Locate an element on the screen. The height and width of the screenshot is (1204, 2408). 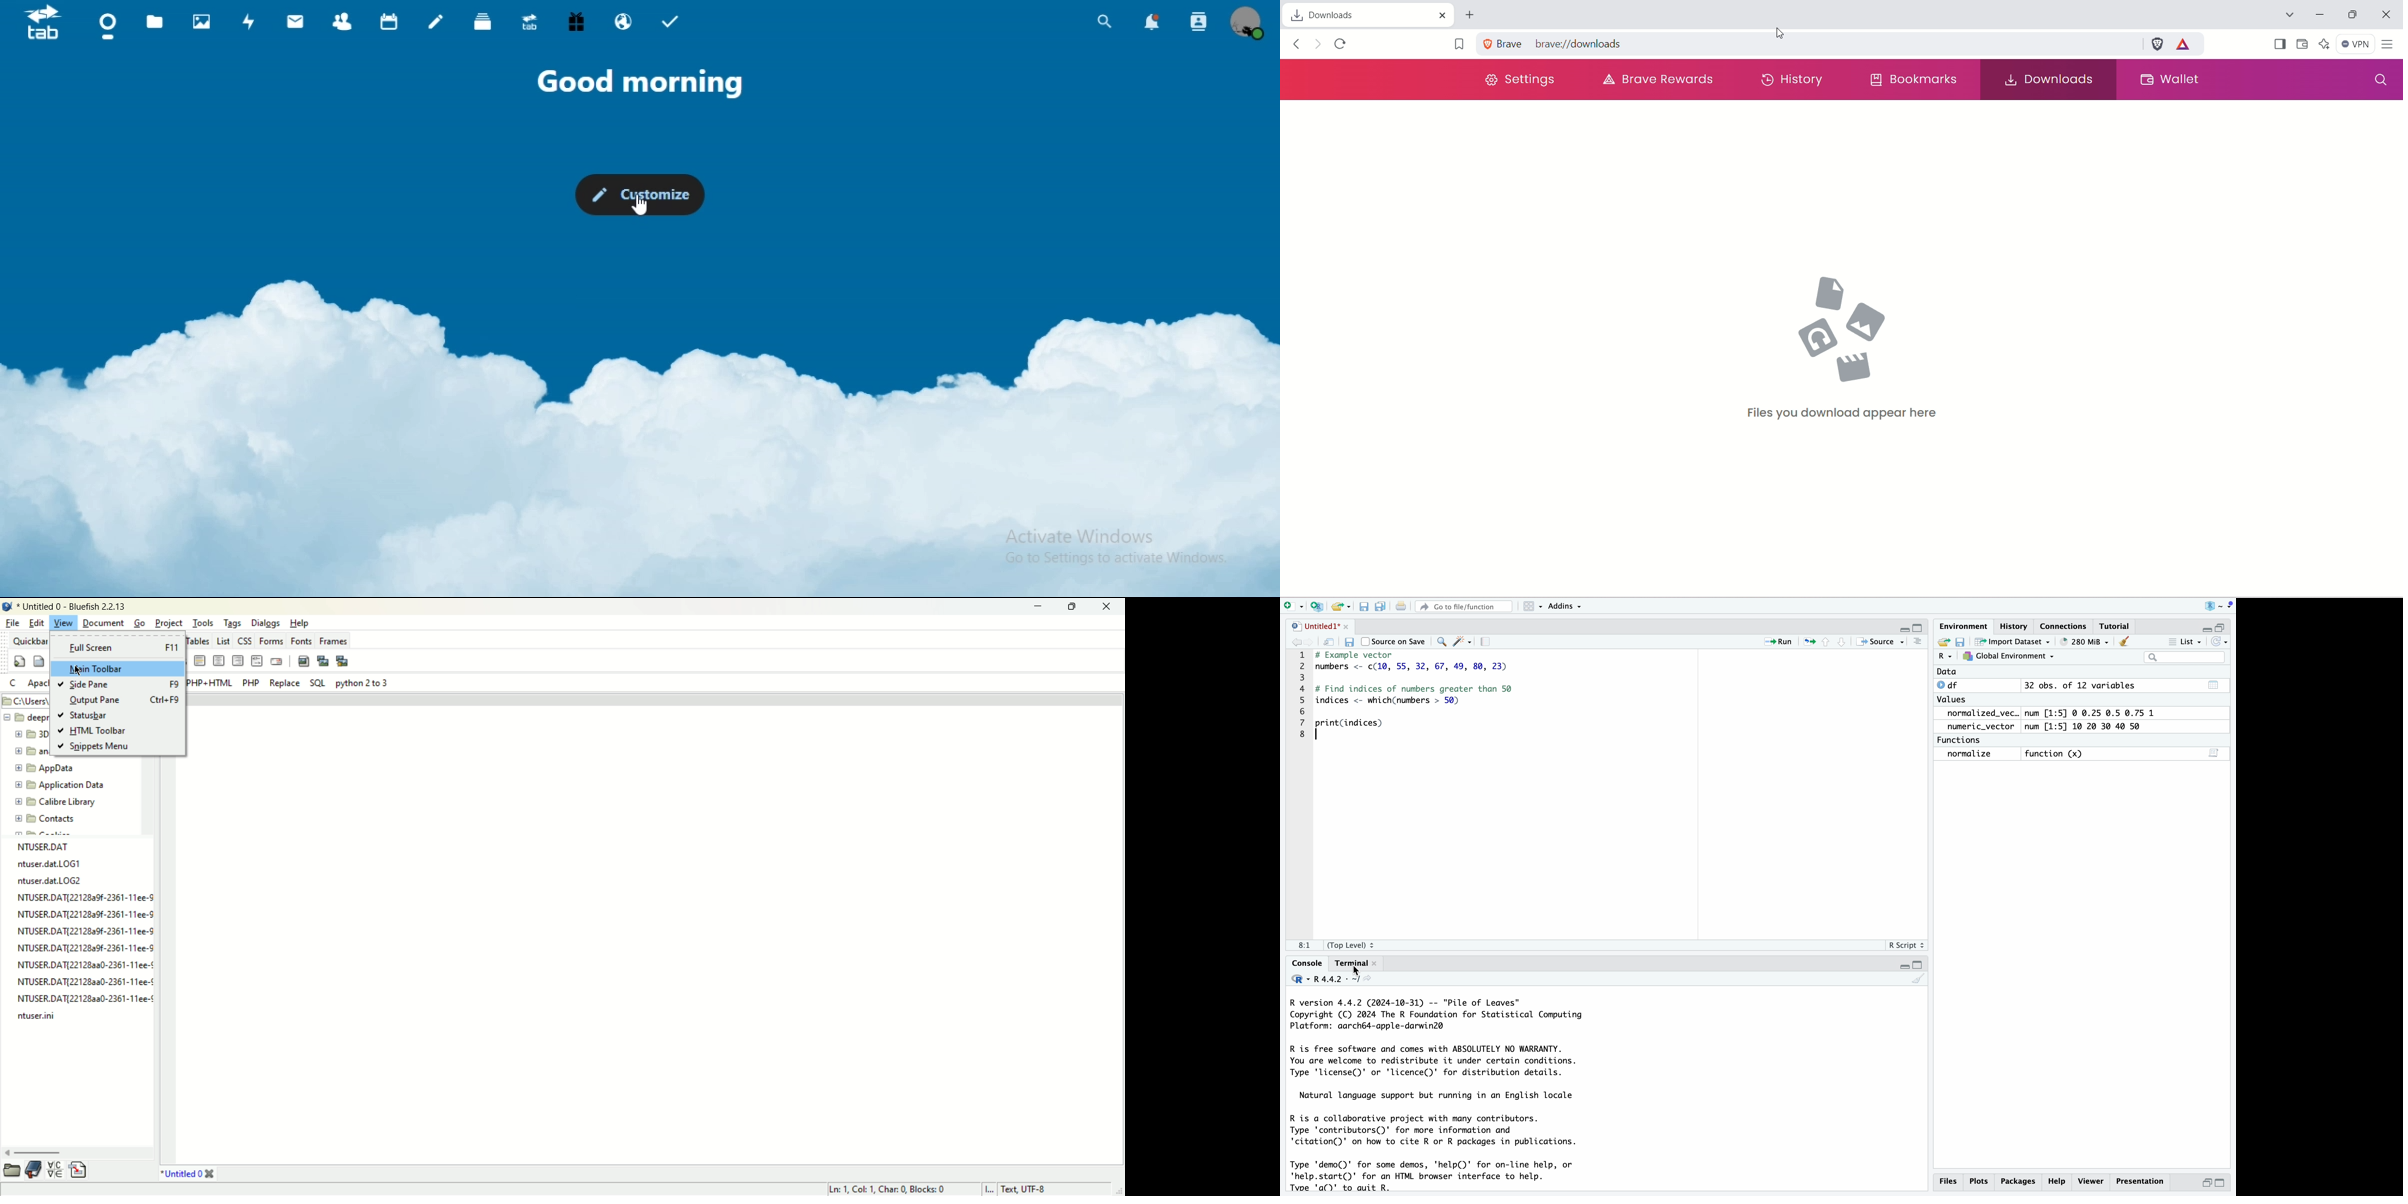
I is located at coordinates (991, 1190).